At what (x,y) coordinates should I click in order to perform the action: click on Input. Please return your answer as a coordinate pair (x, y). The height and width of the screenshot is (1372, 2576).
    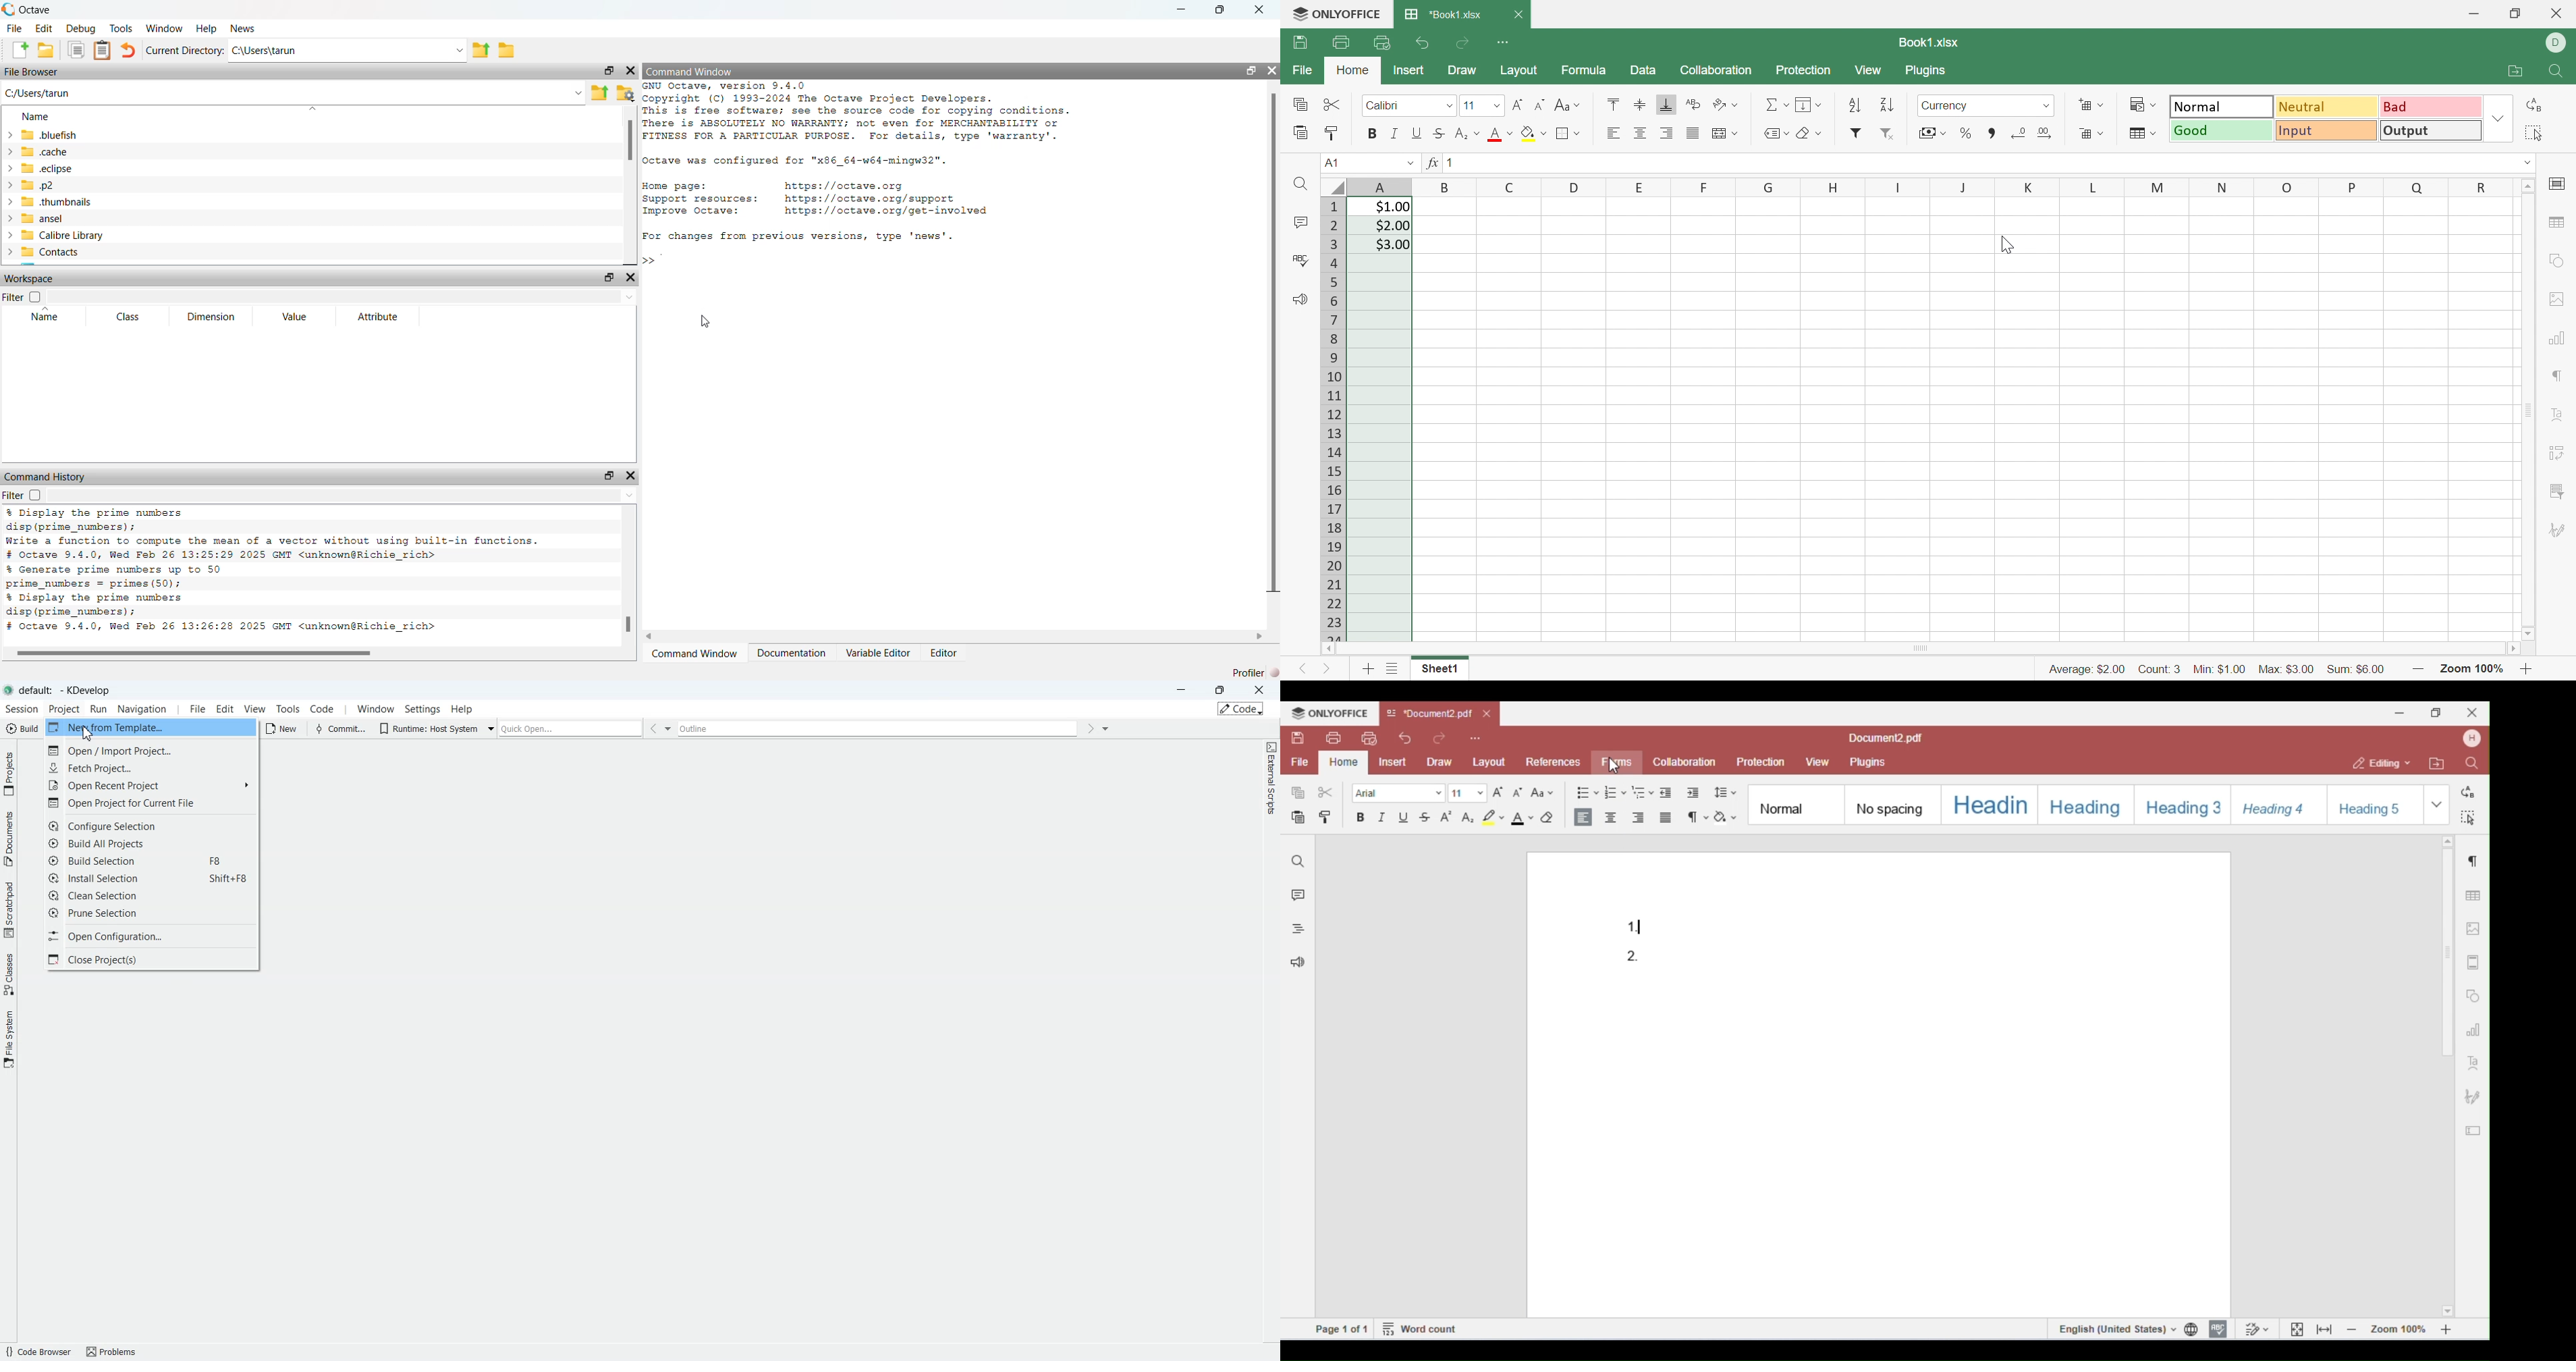
    Looking at the image, I should click on (2327, 130).